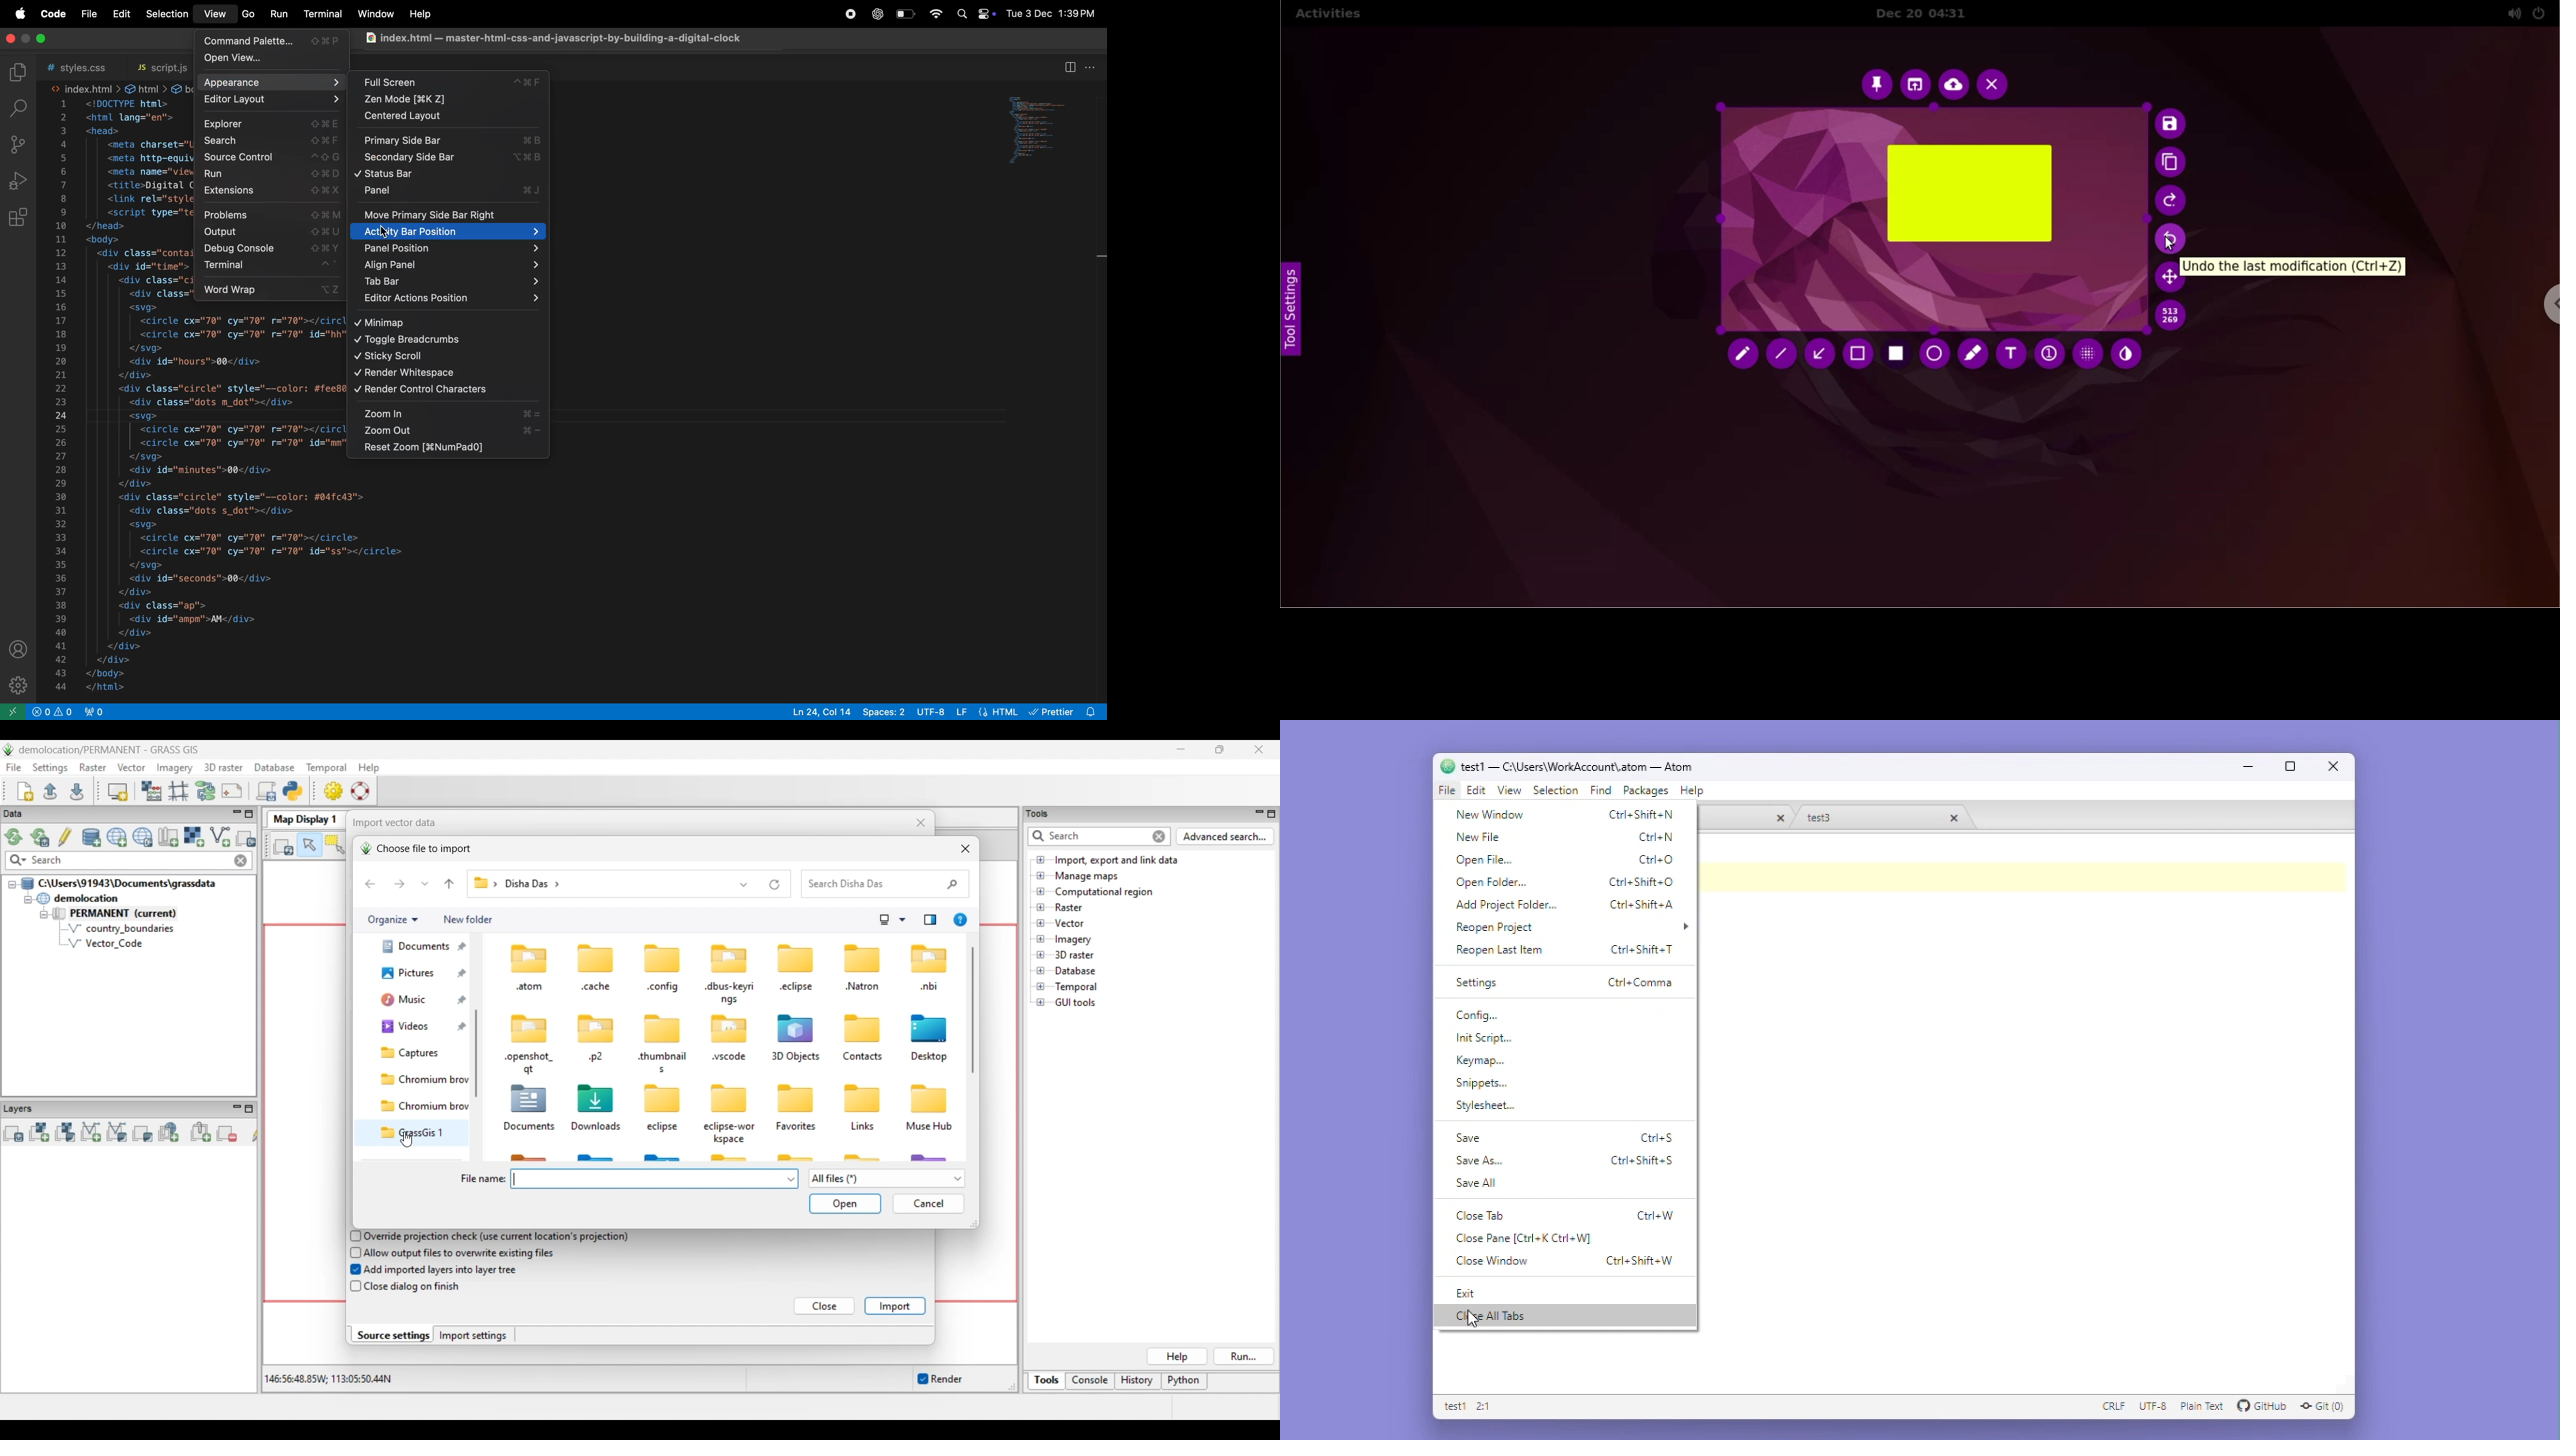 The height and width of the screenshot is (1456, 2576). I want to click on render white space, so click(443, 374).